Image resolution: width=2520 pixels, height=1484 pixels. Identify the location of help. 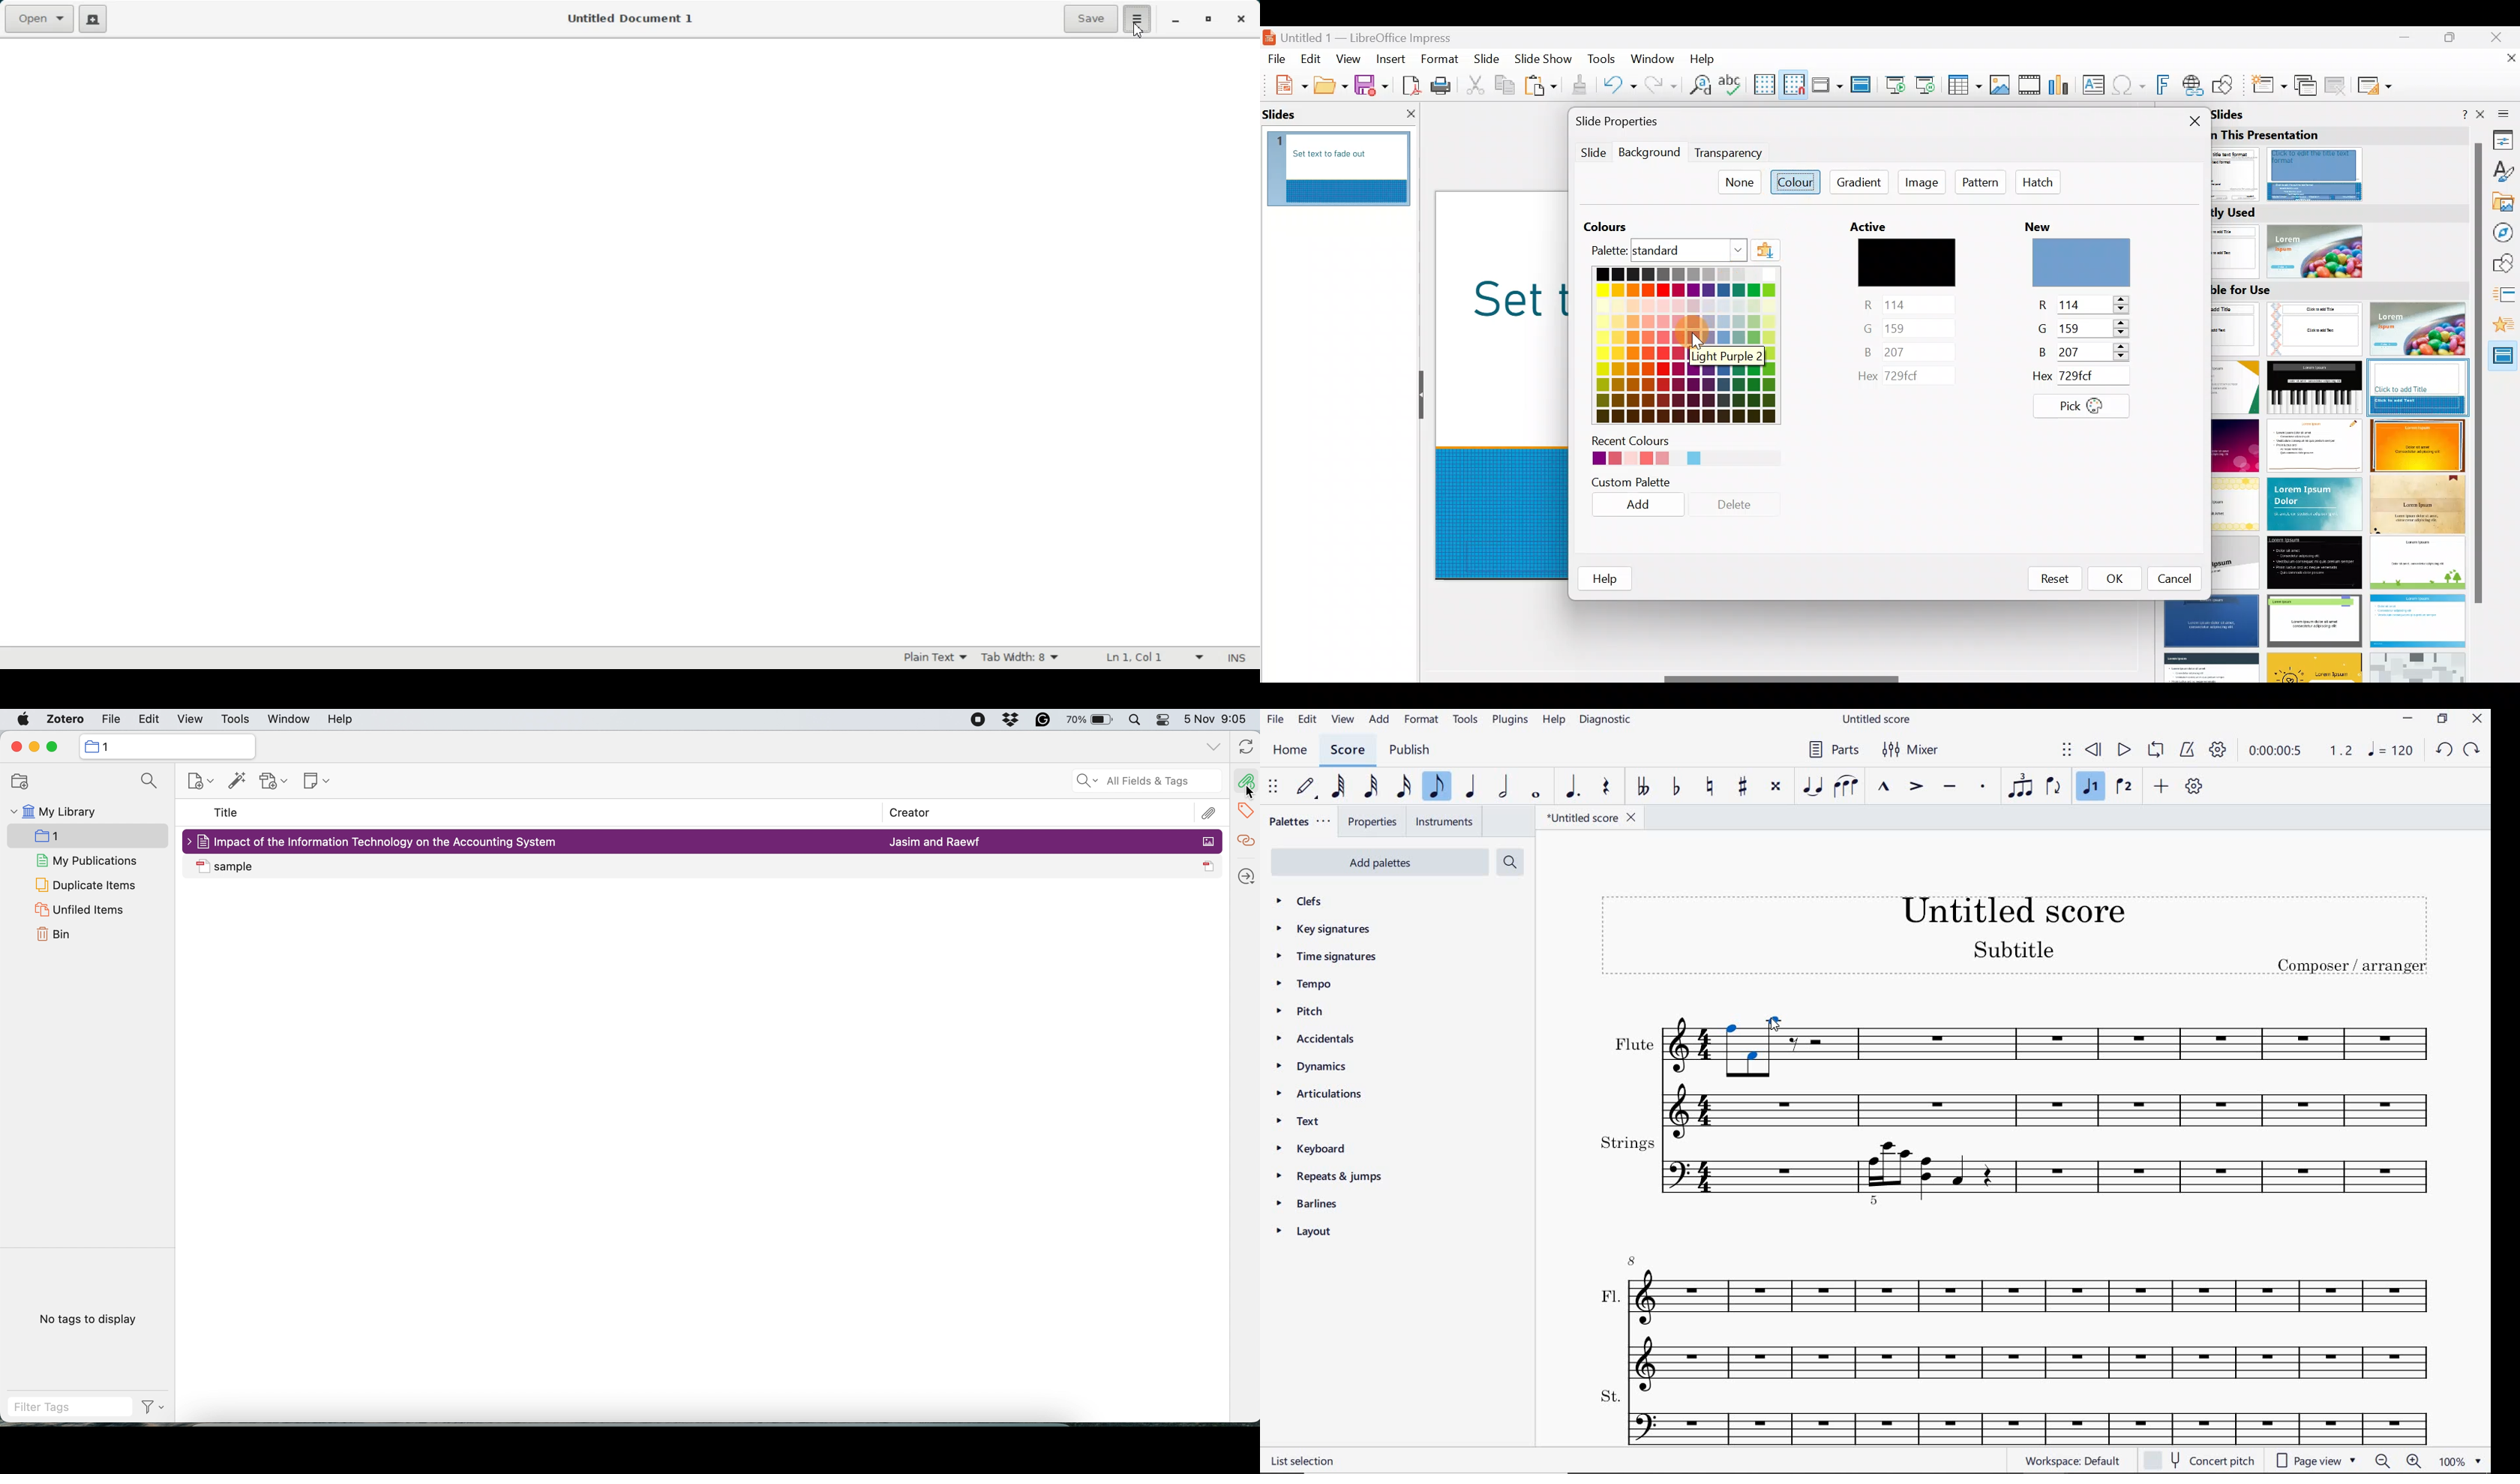
(340, 720).